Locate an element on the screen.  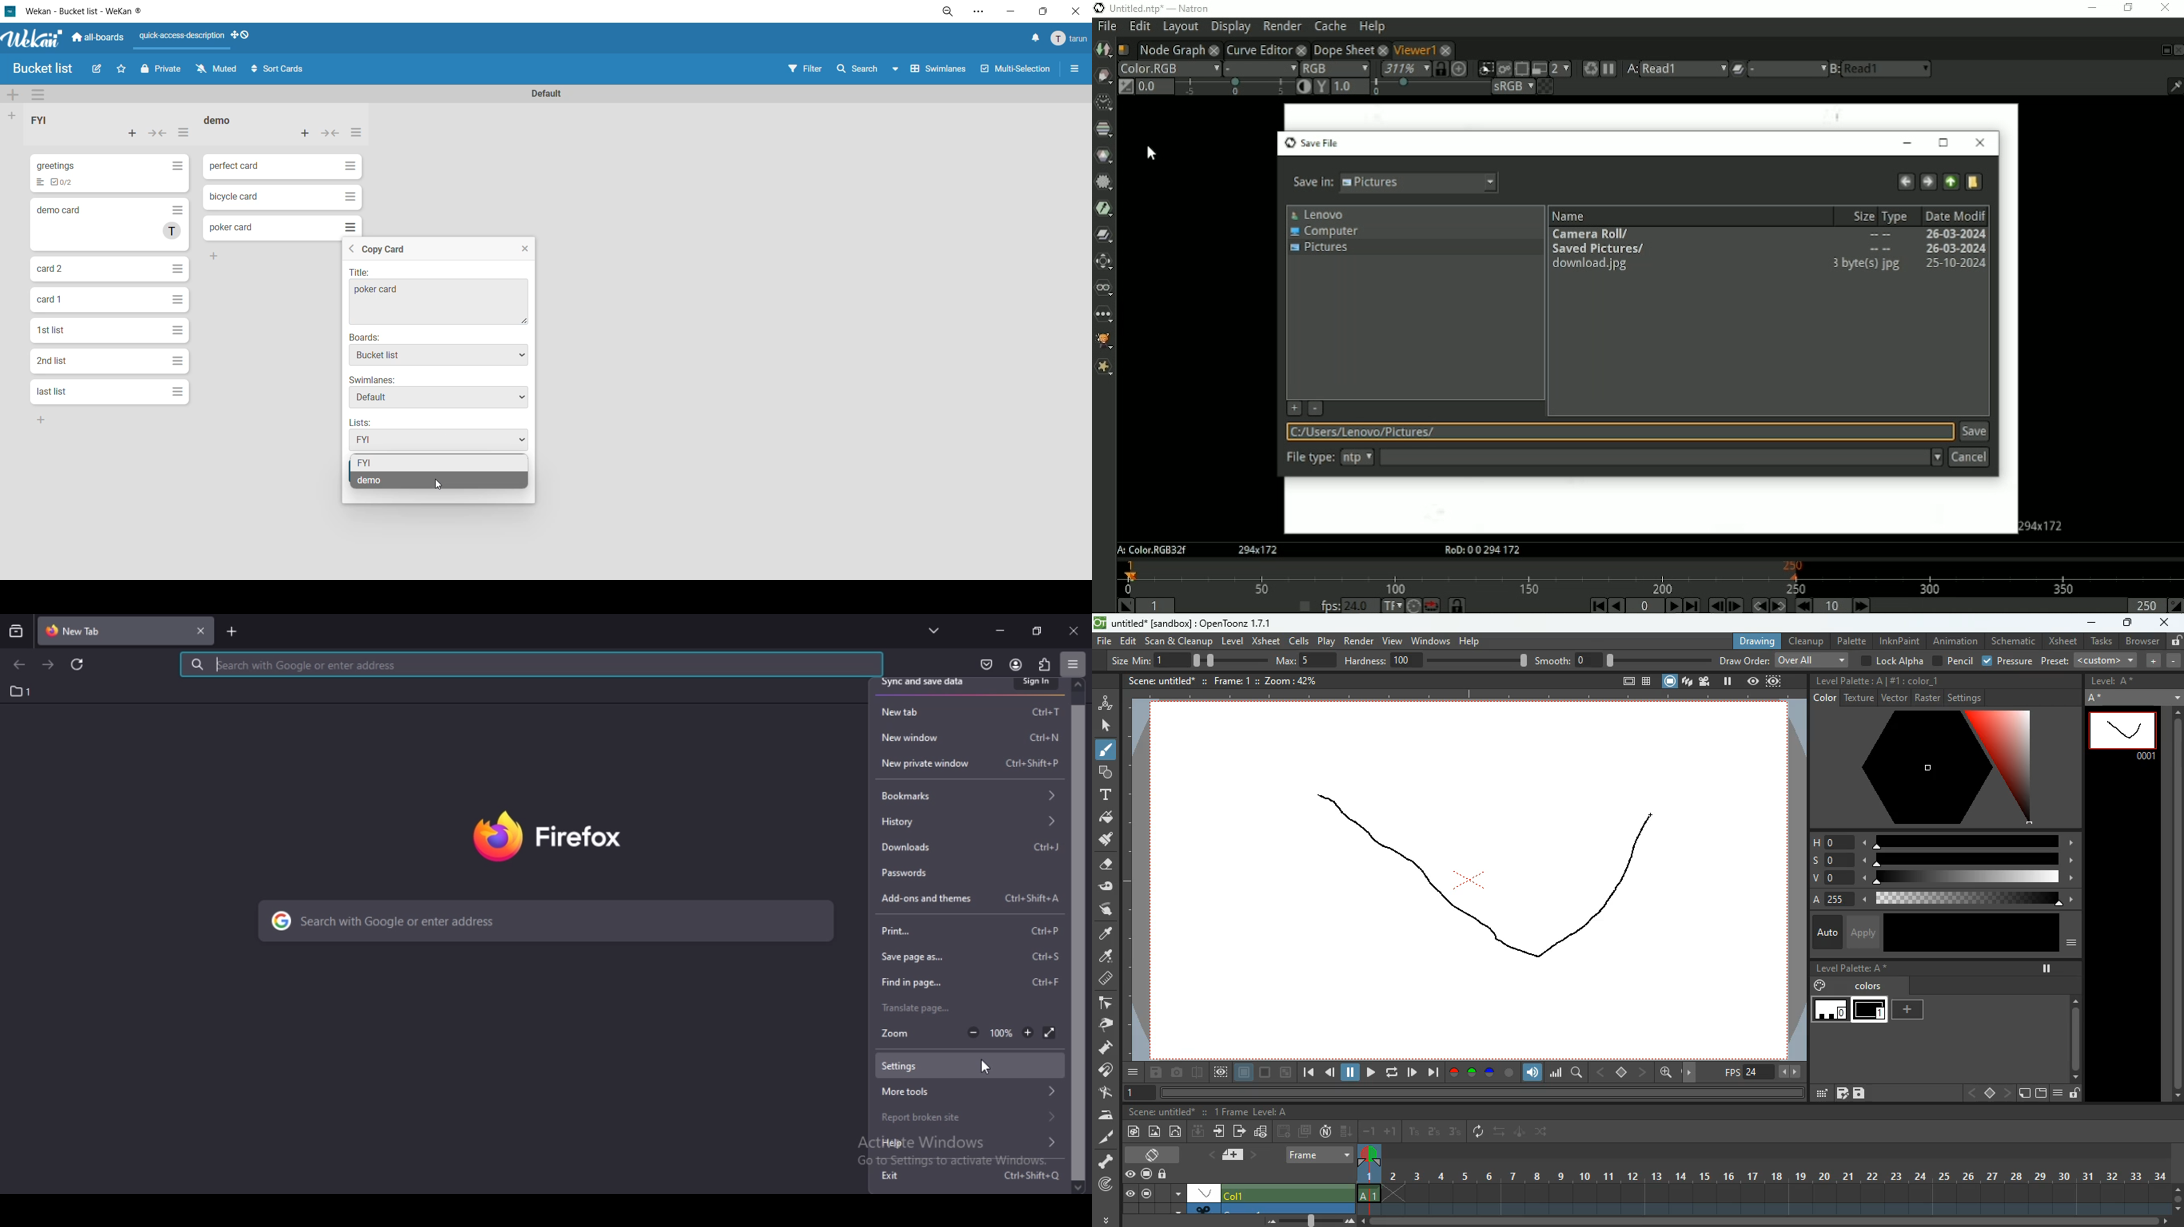
Default is located at coordinates (437, 398).